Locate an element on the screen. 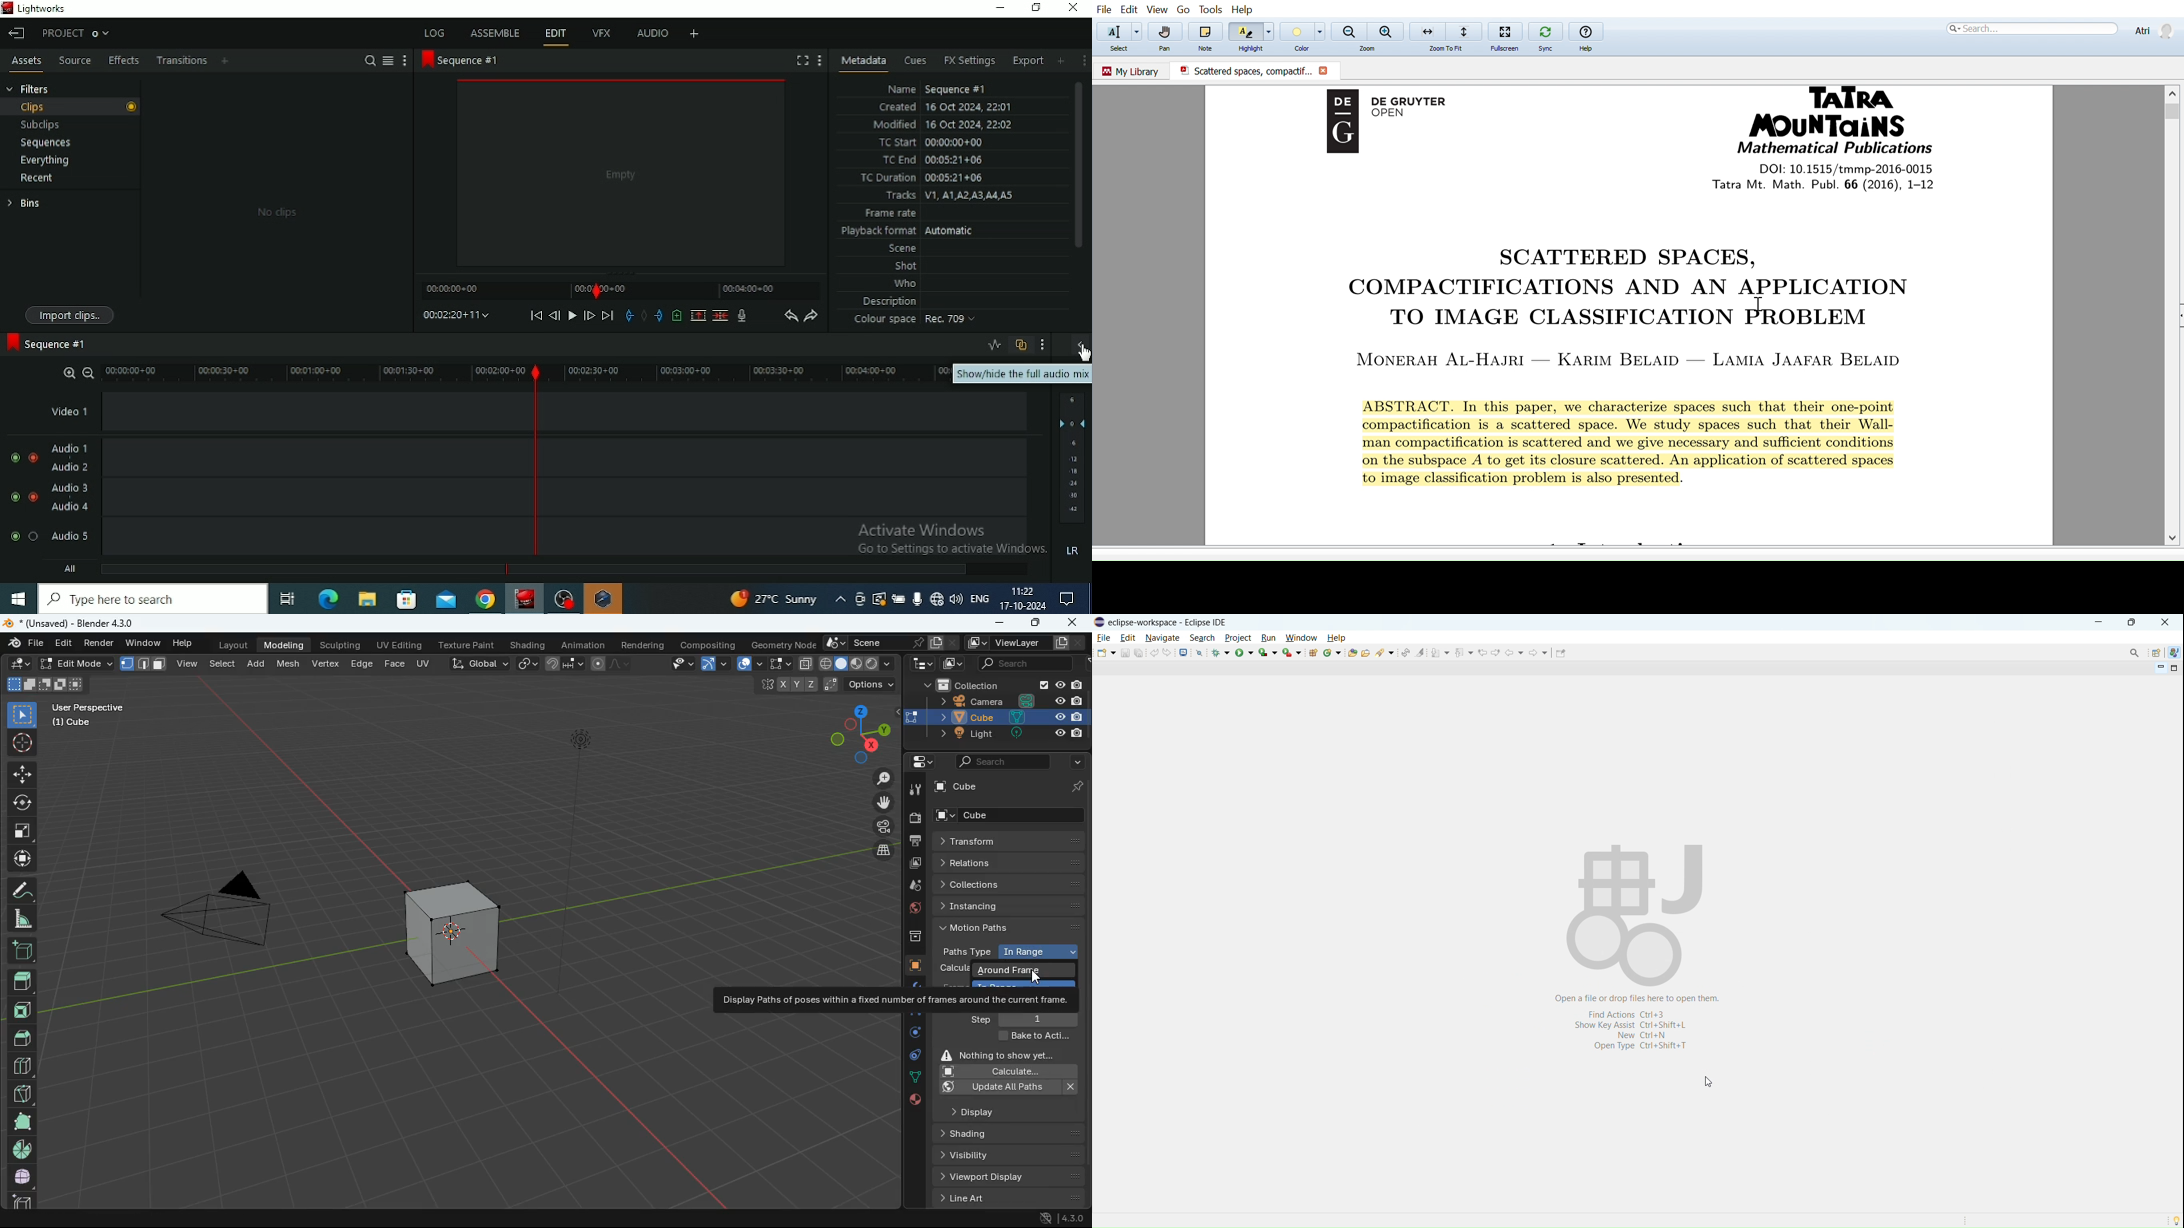  front is located at coordinates (25, 1007).